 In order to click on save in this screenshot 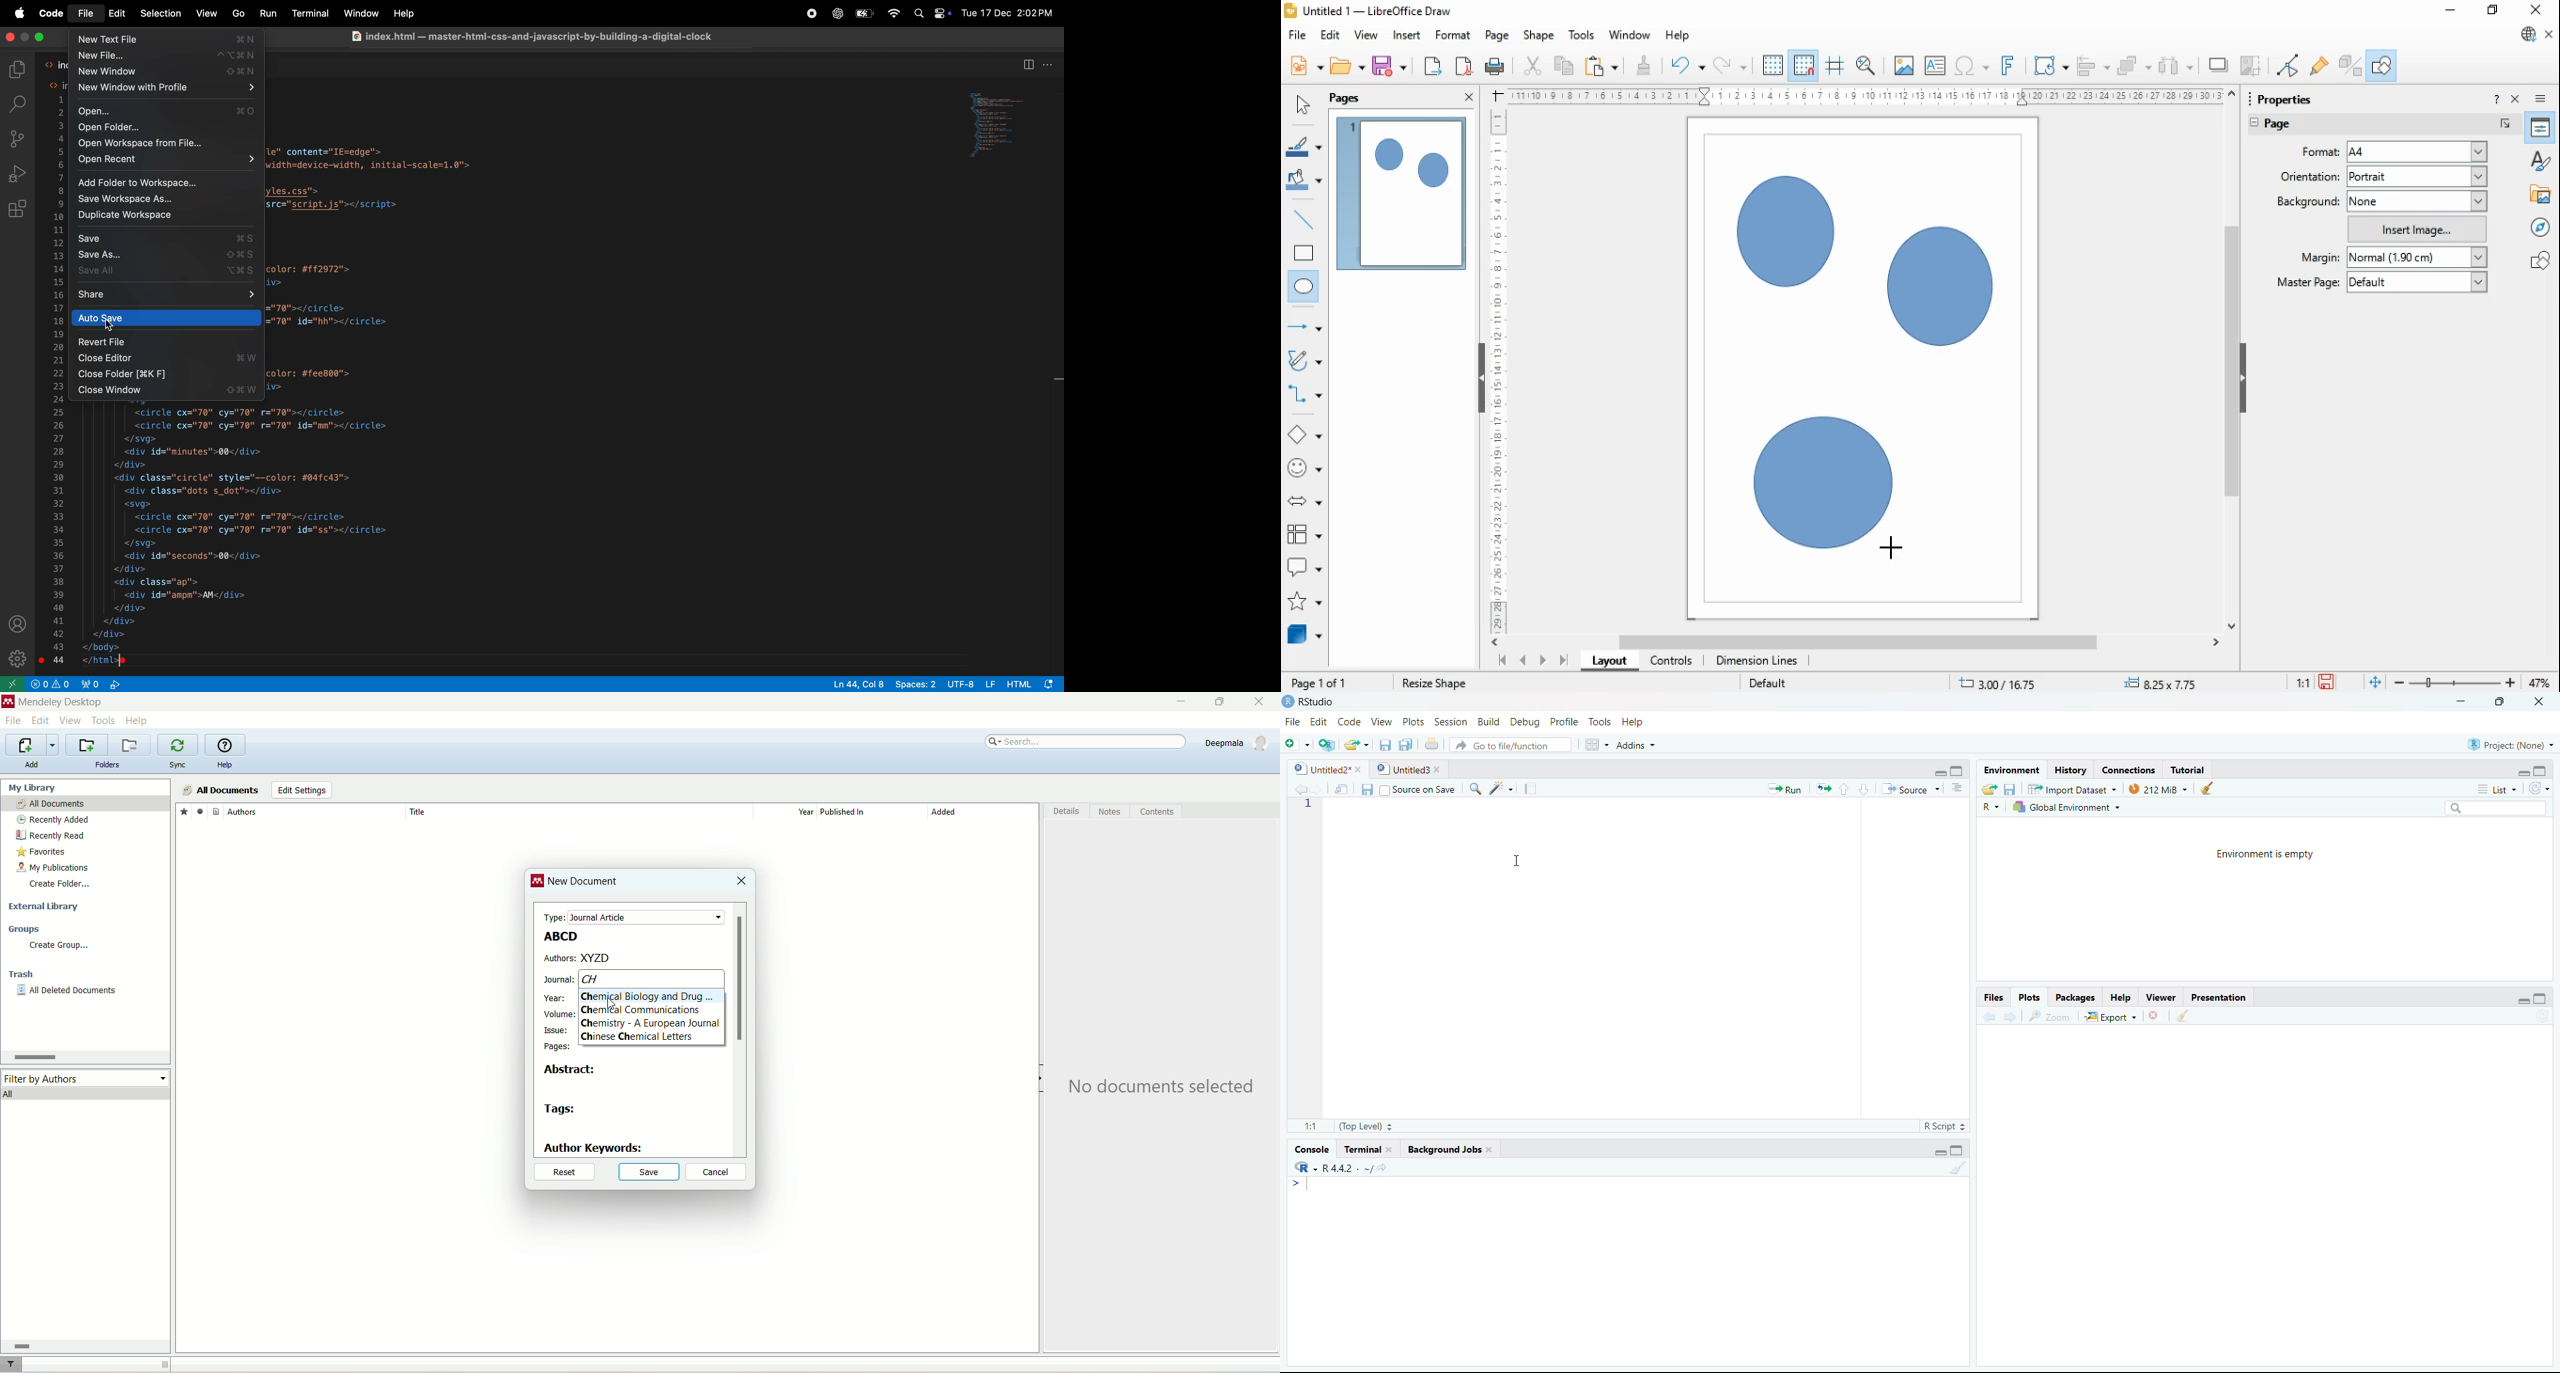, I will do `click(649, 1171)`.